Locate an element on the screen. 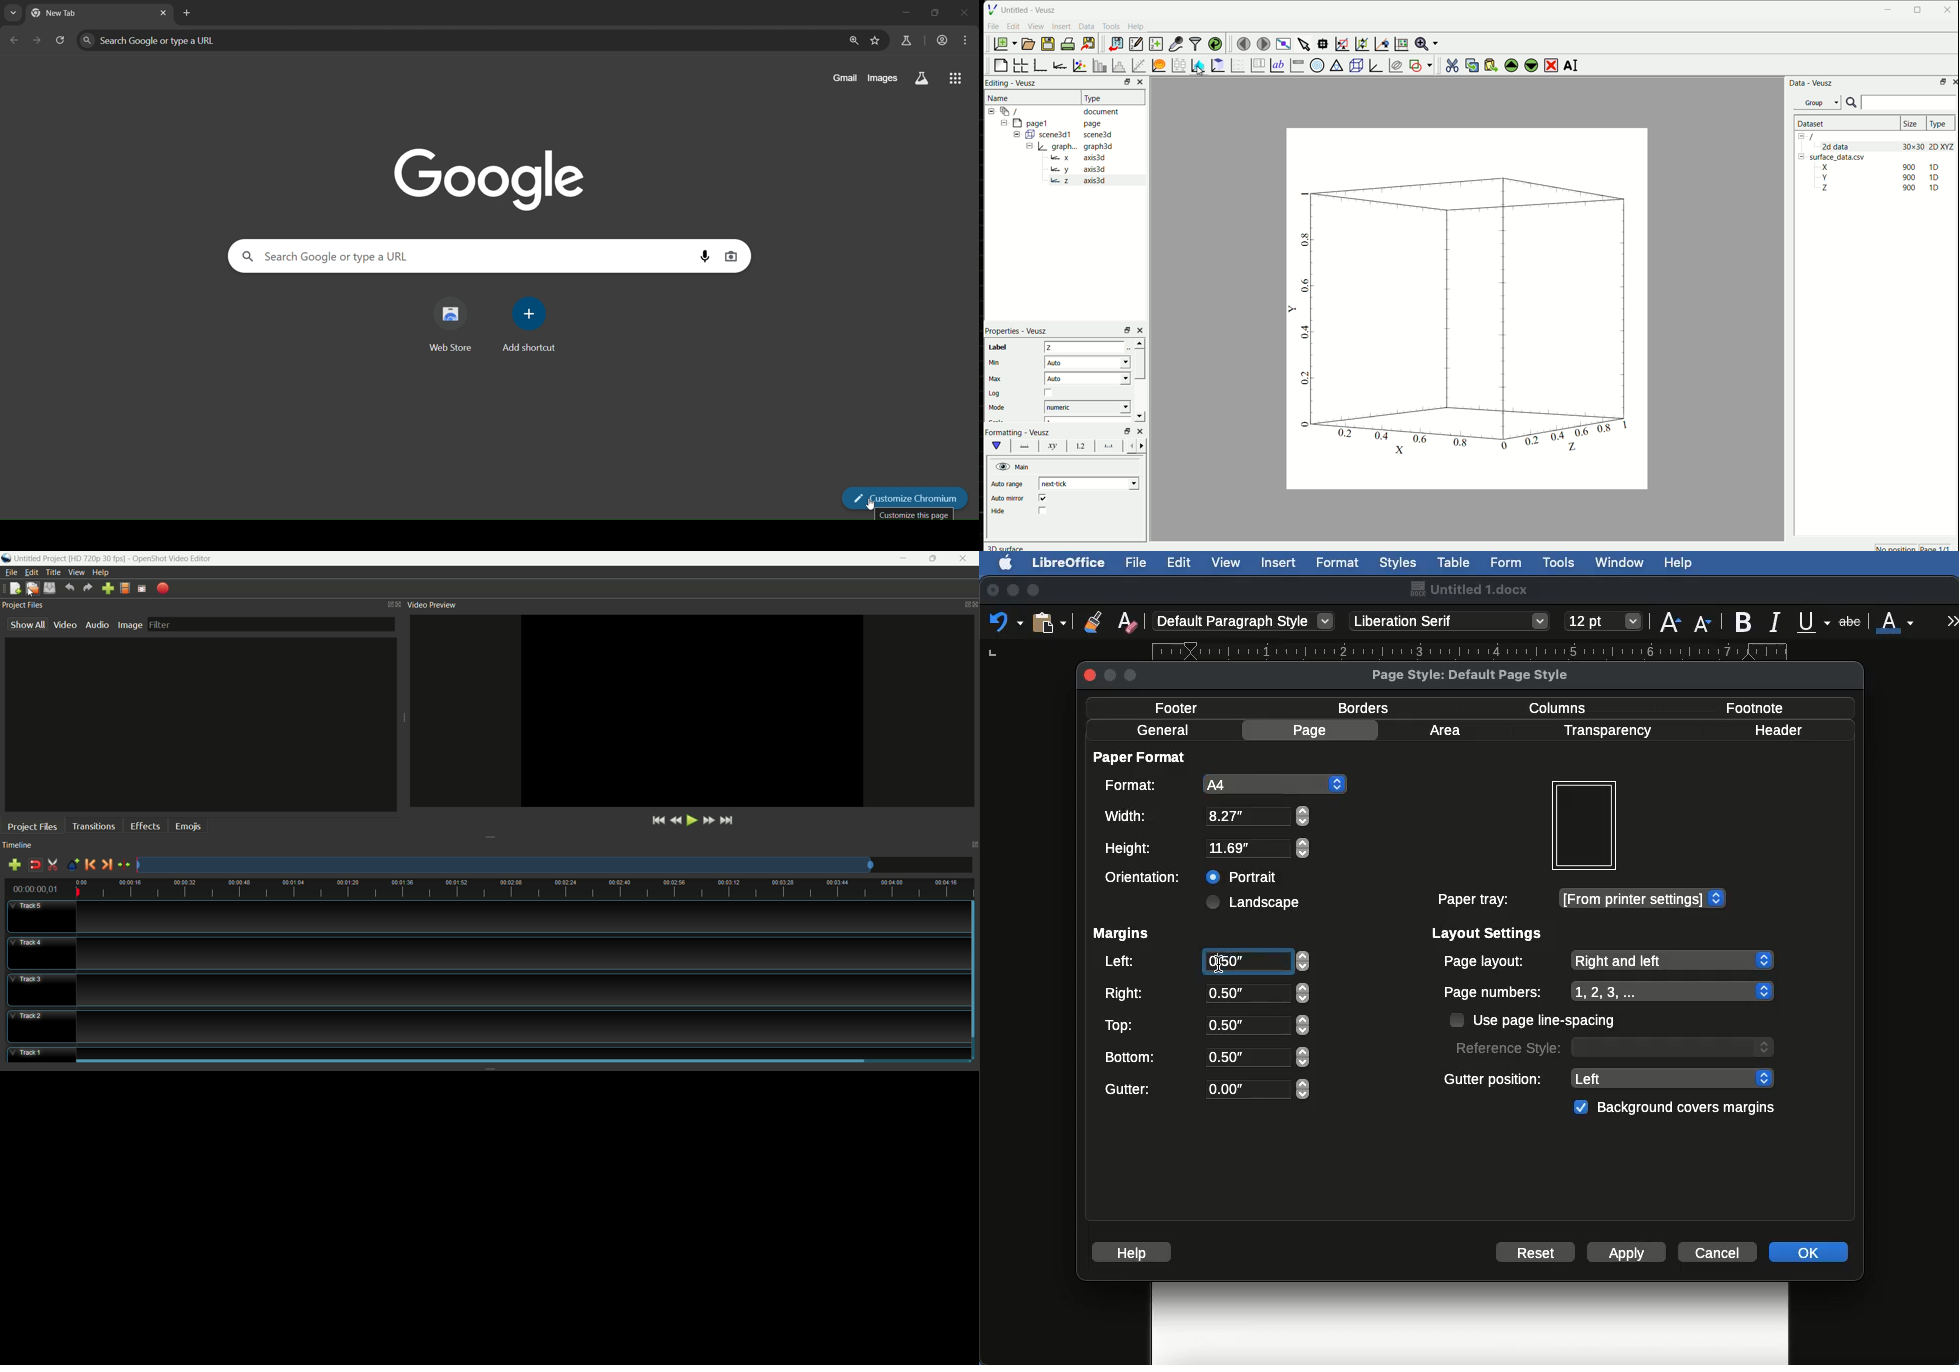  new tab is located at coordinates (187, 14).